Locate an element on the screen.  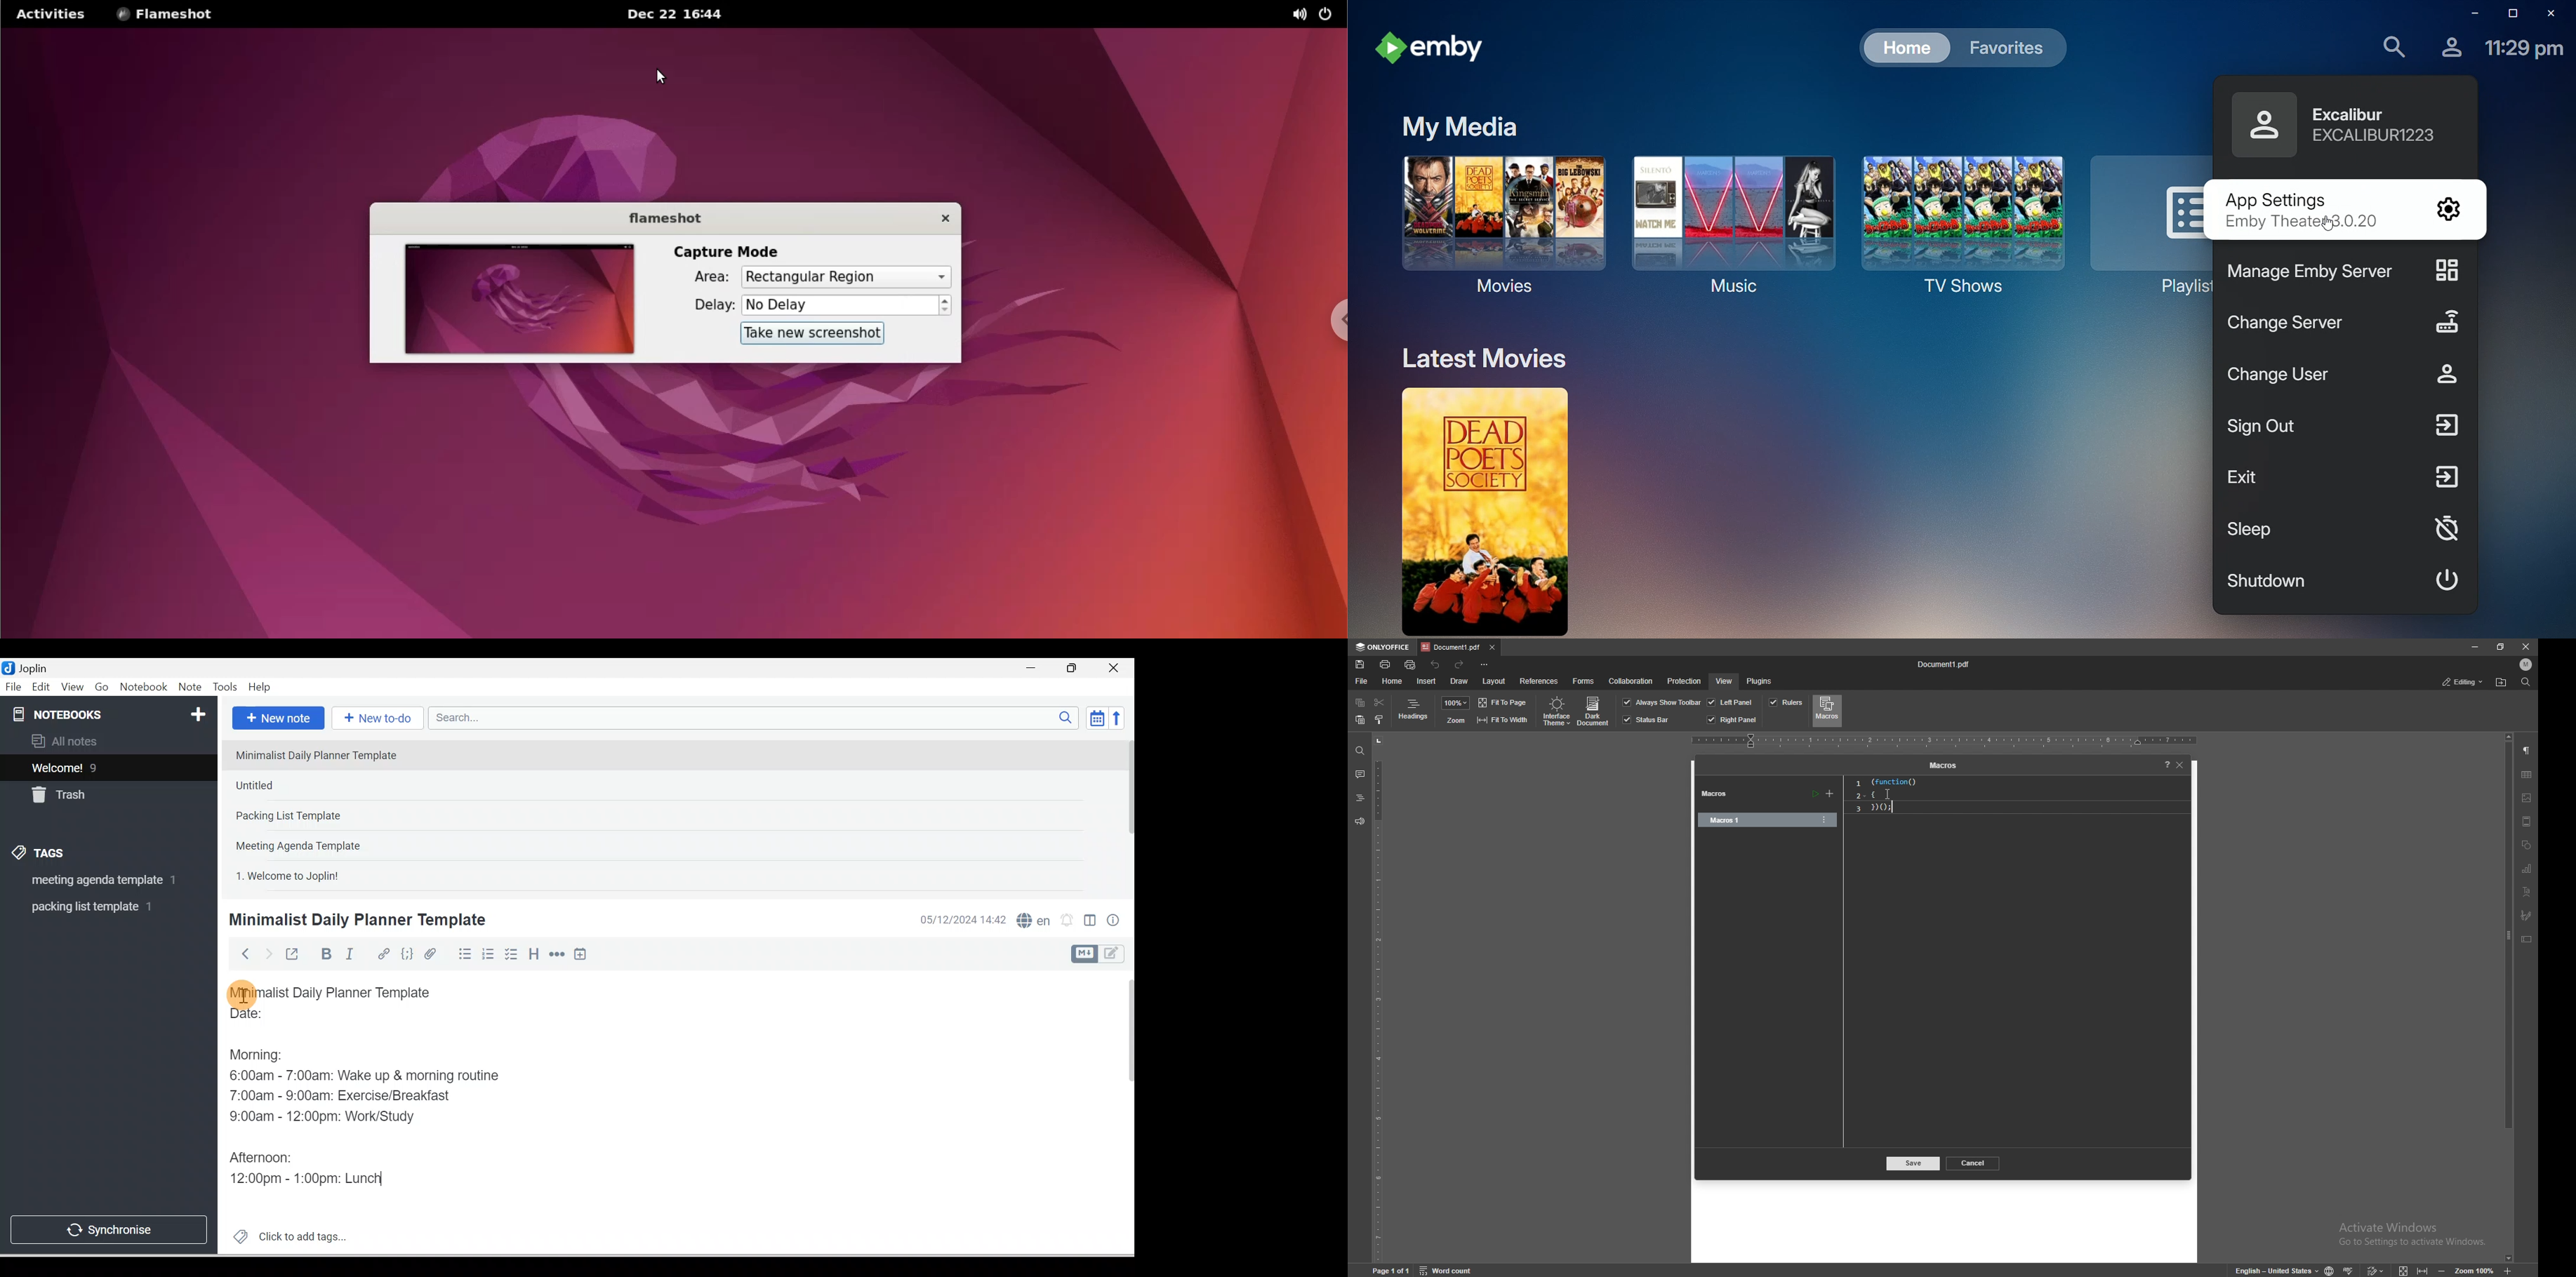
Note is located at coordinates (189, 688).